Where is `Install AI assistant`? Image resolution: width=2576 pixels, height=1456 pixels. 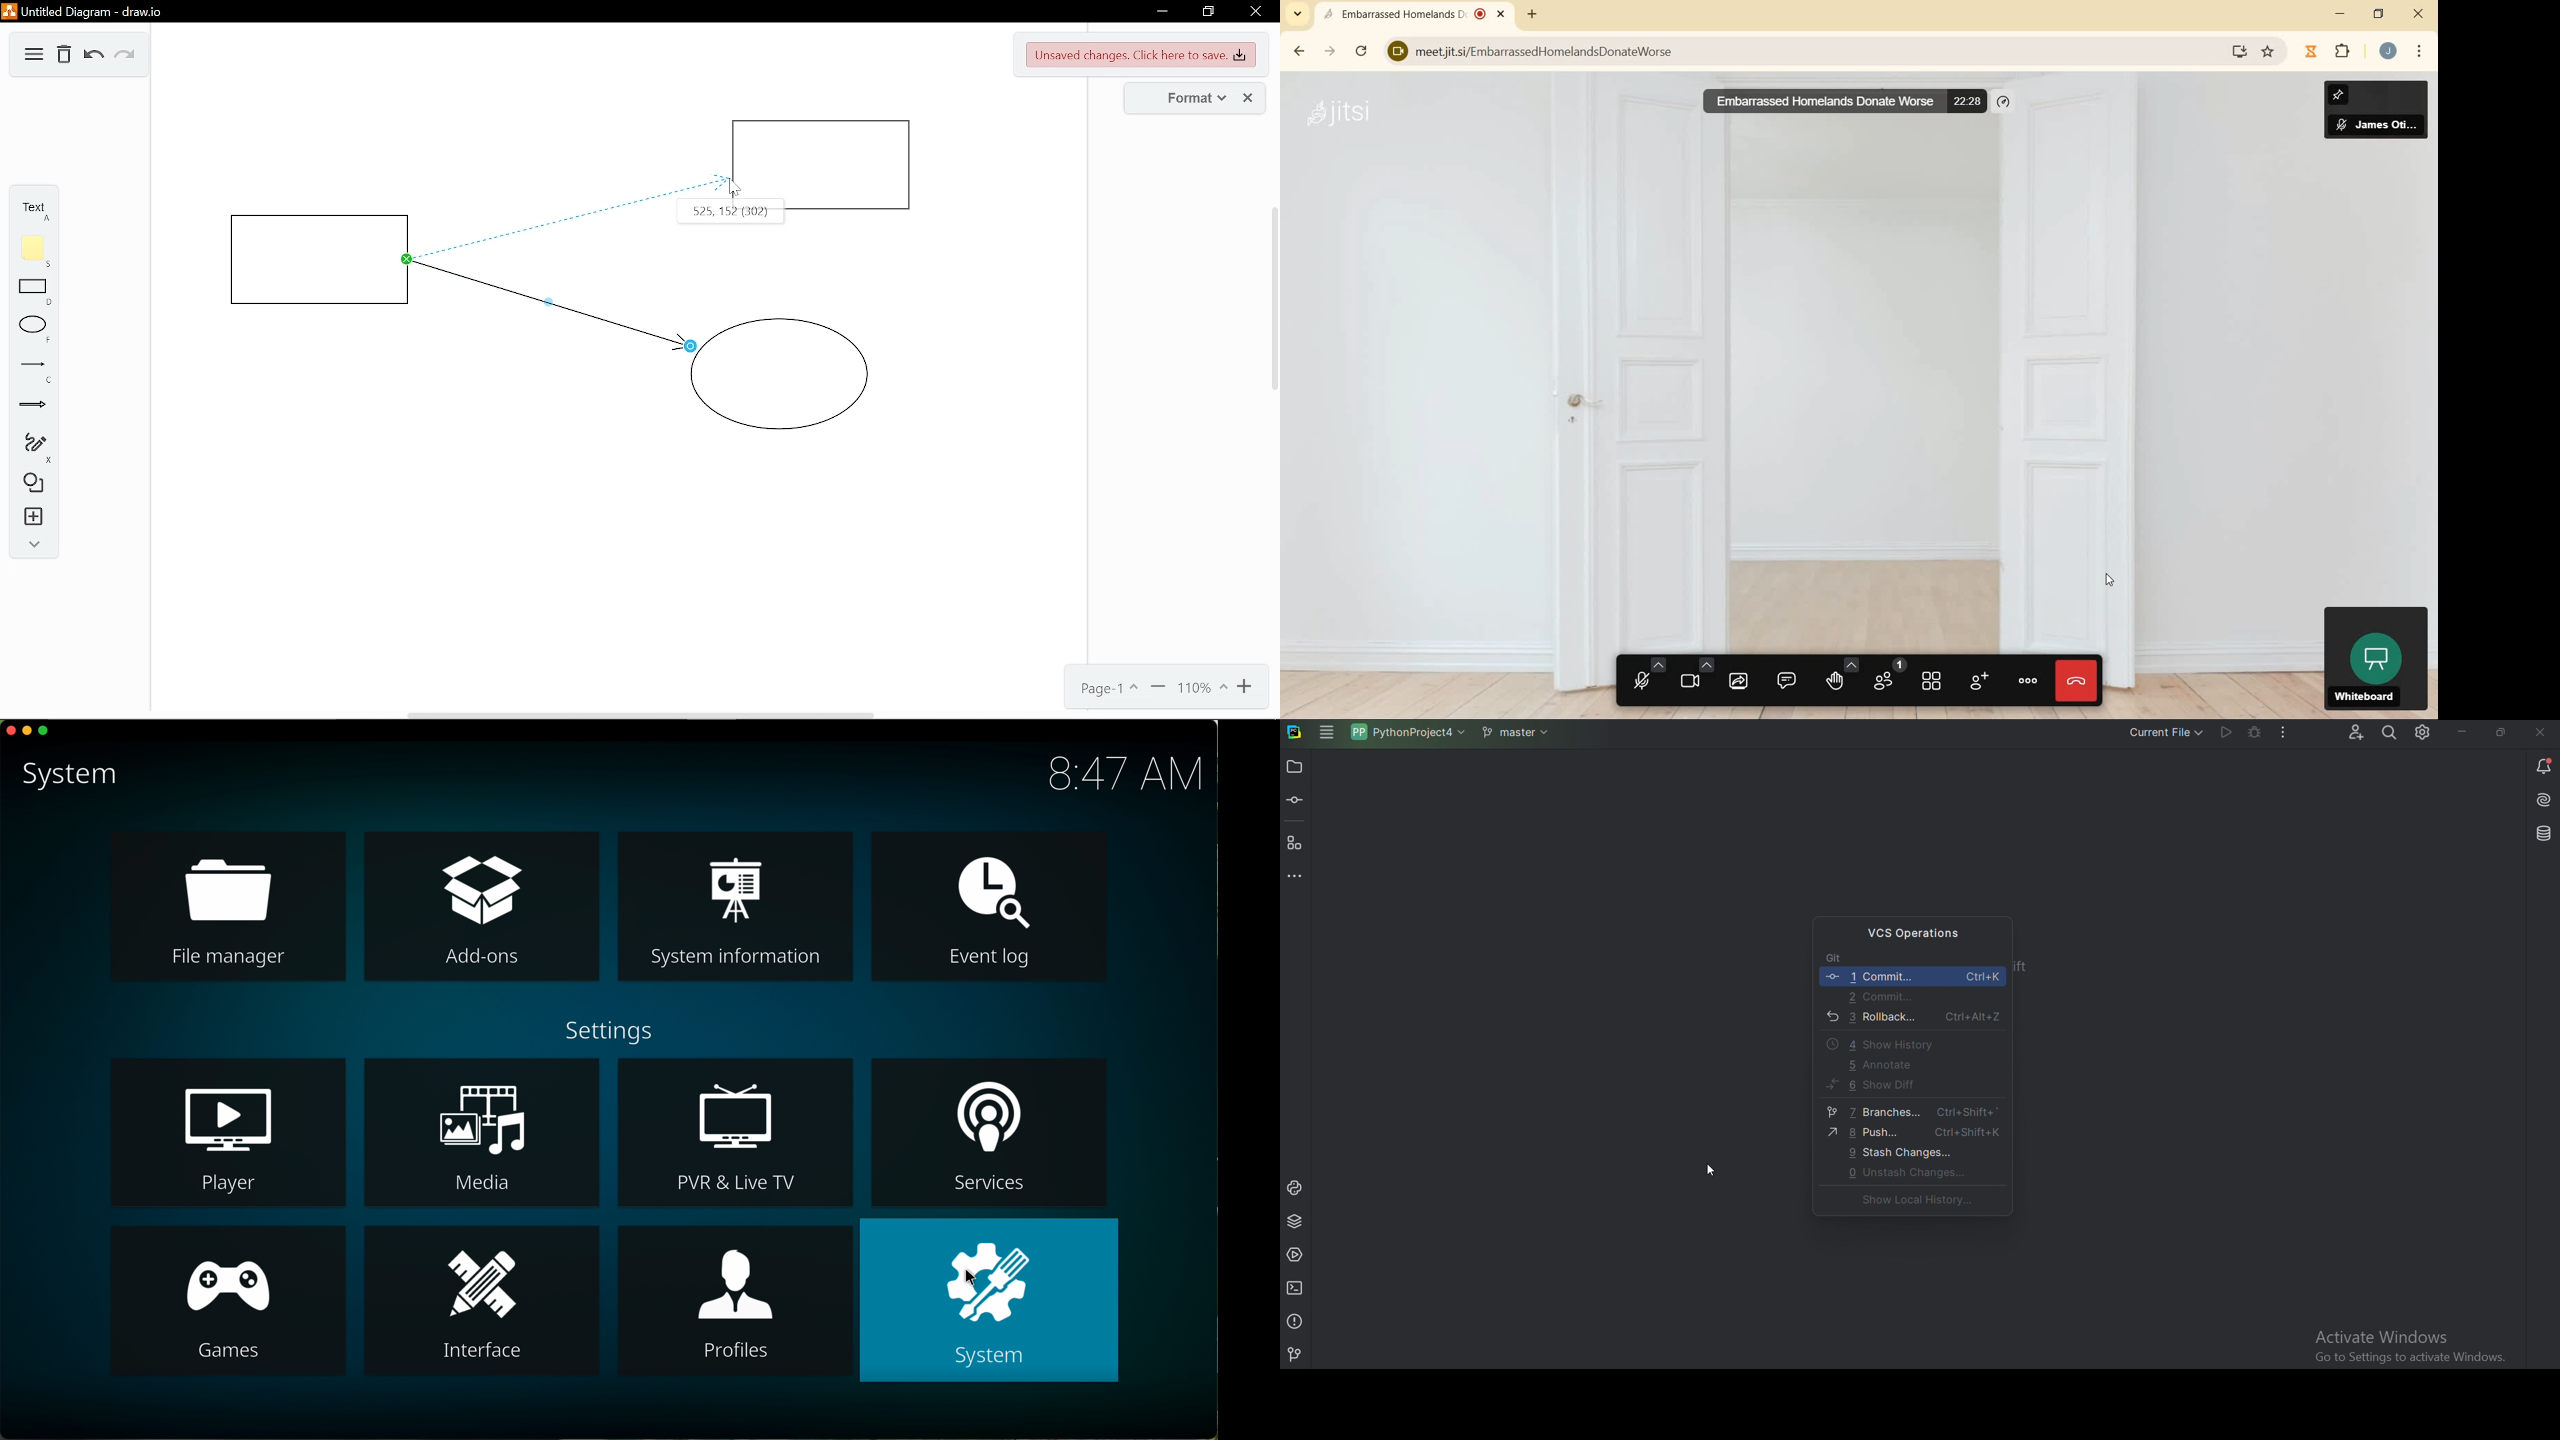
Install AI assistant is located at coordinates (2542, 802).